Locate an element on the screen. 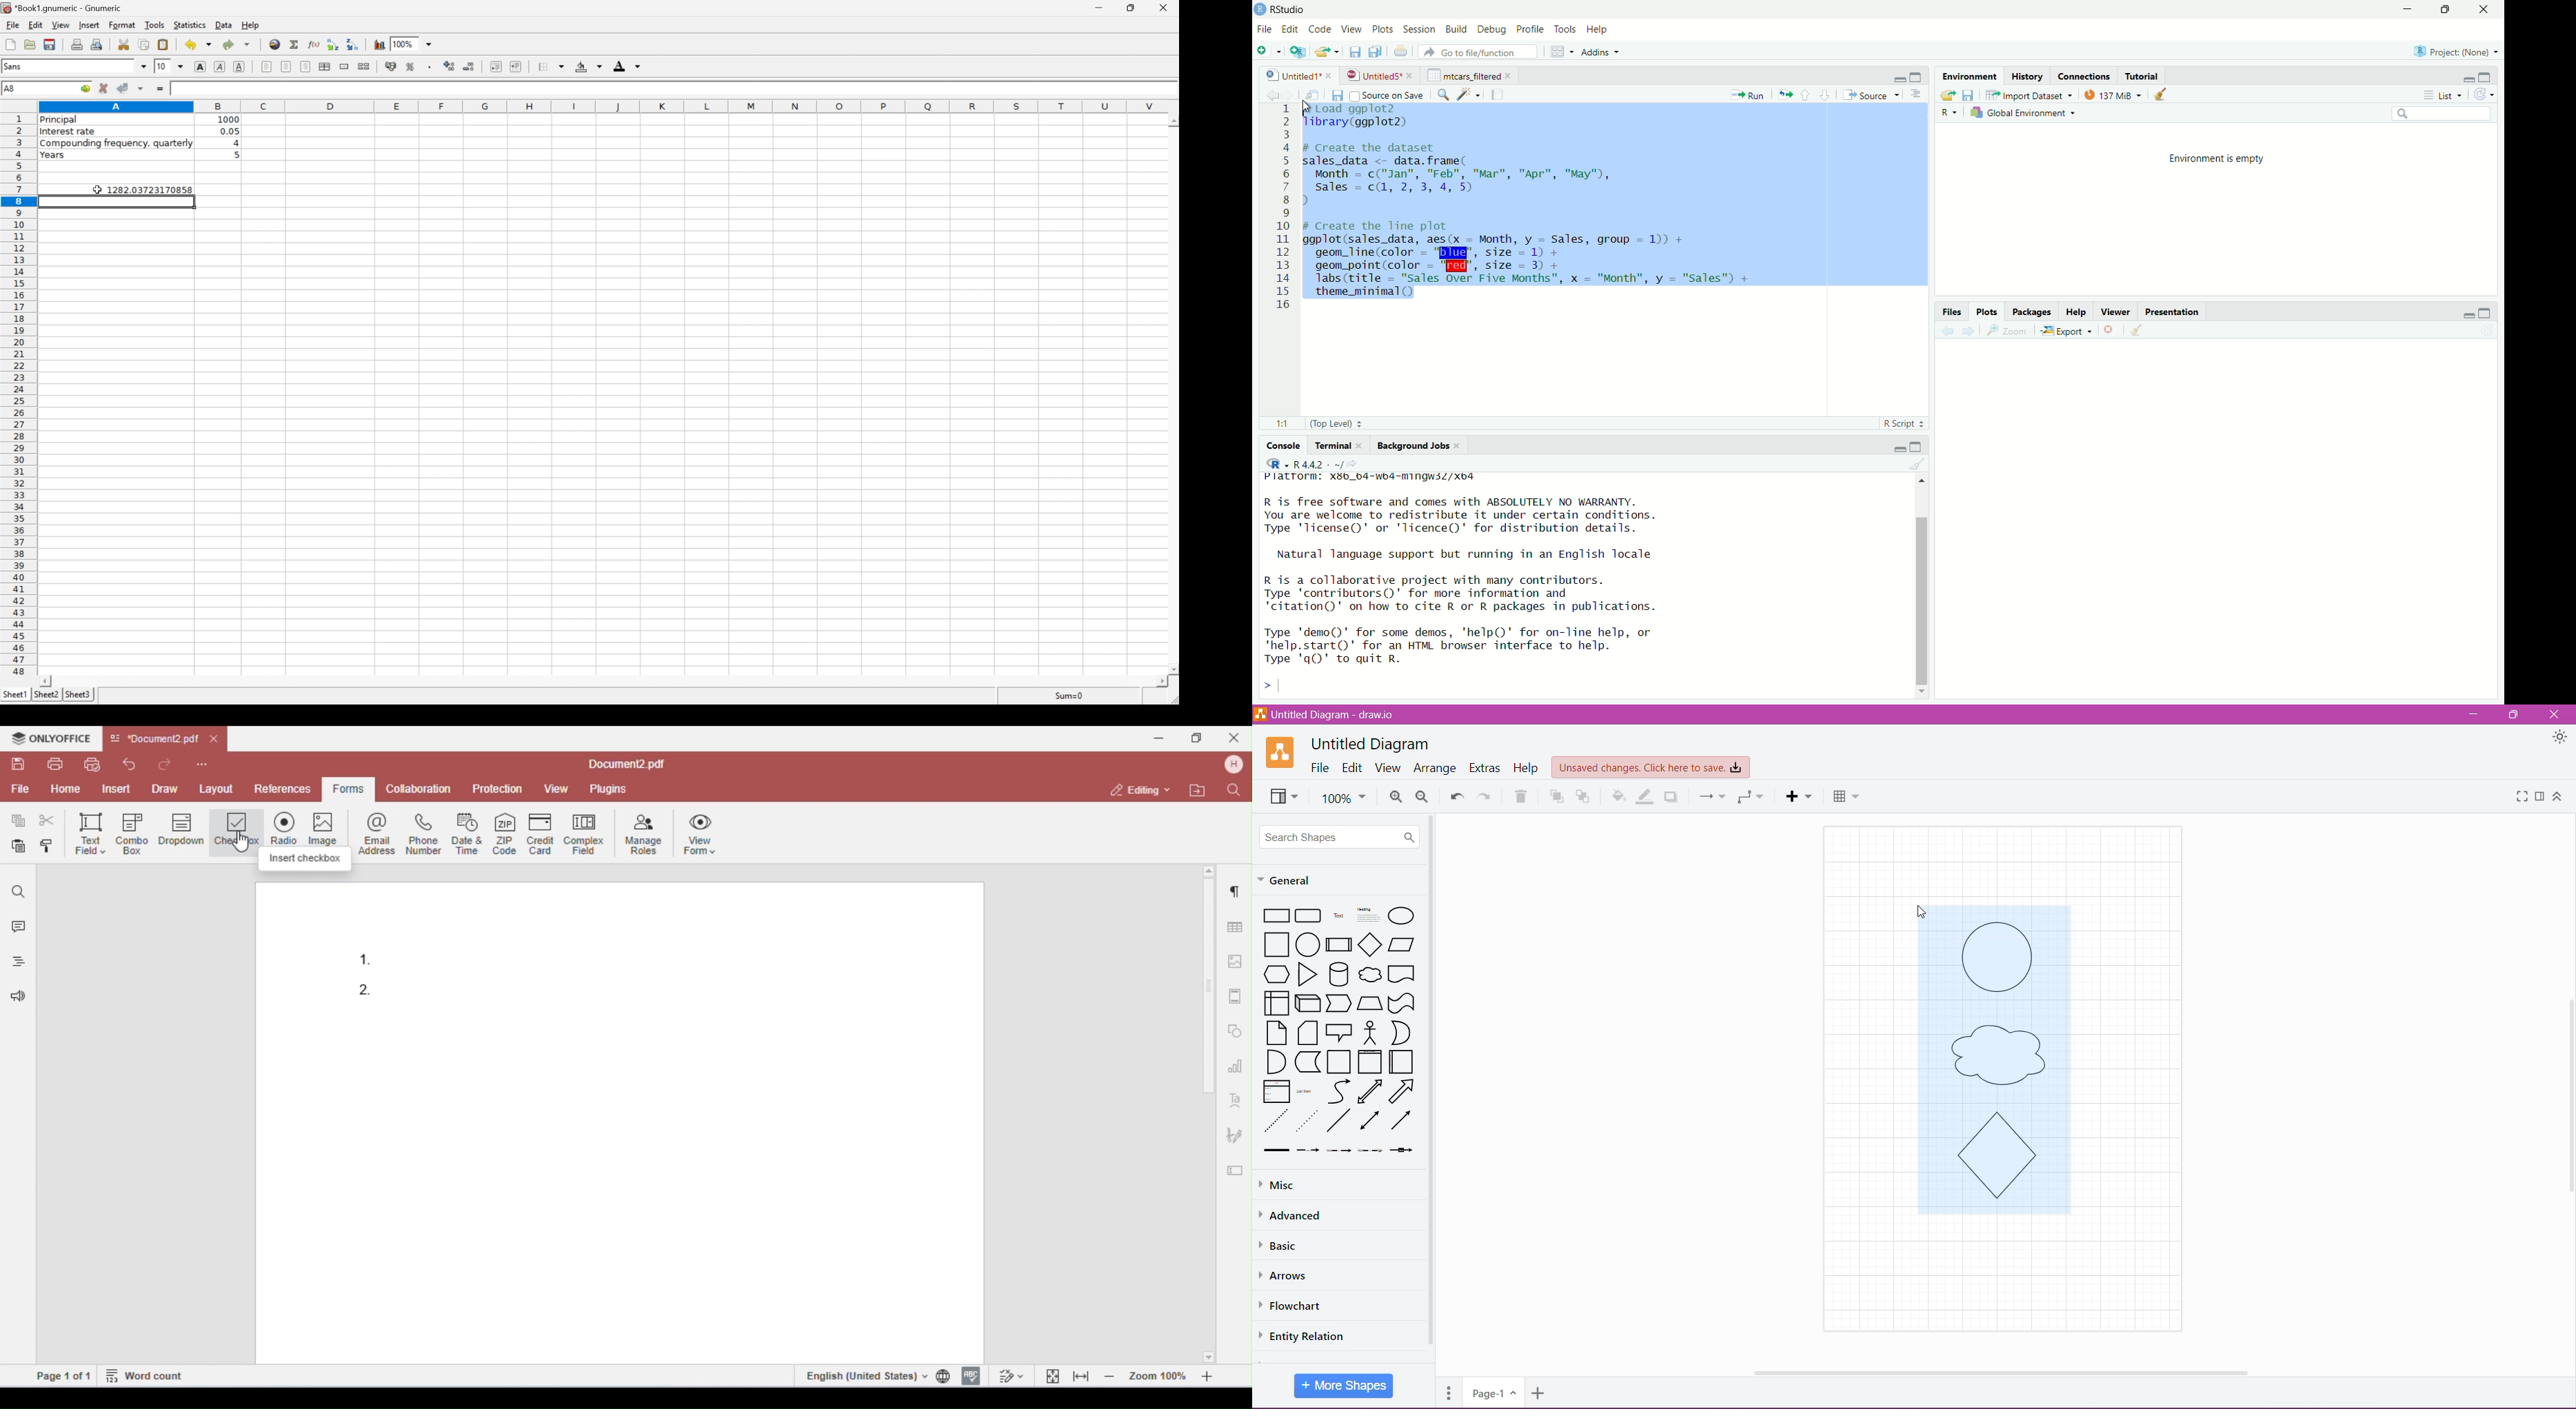  print current file is located at coordinates (1402, 52).